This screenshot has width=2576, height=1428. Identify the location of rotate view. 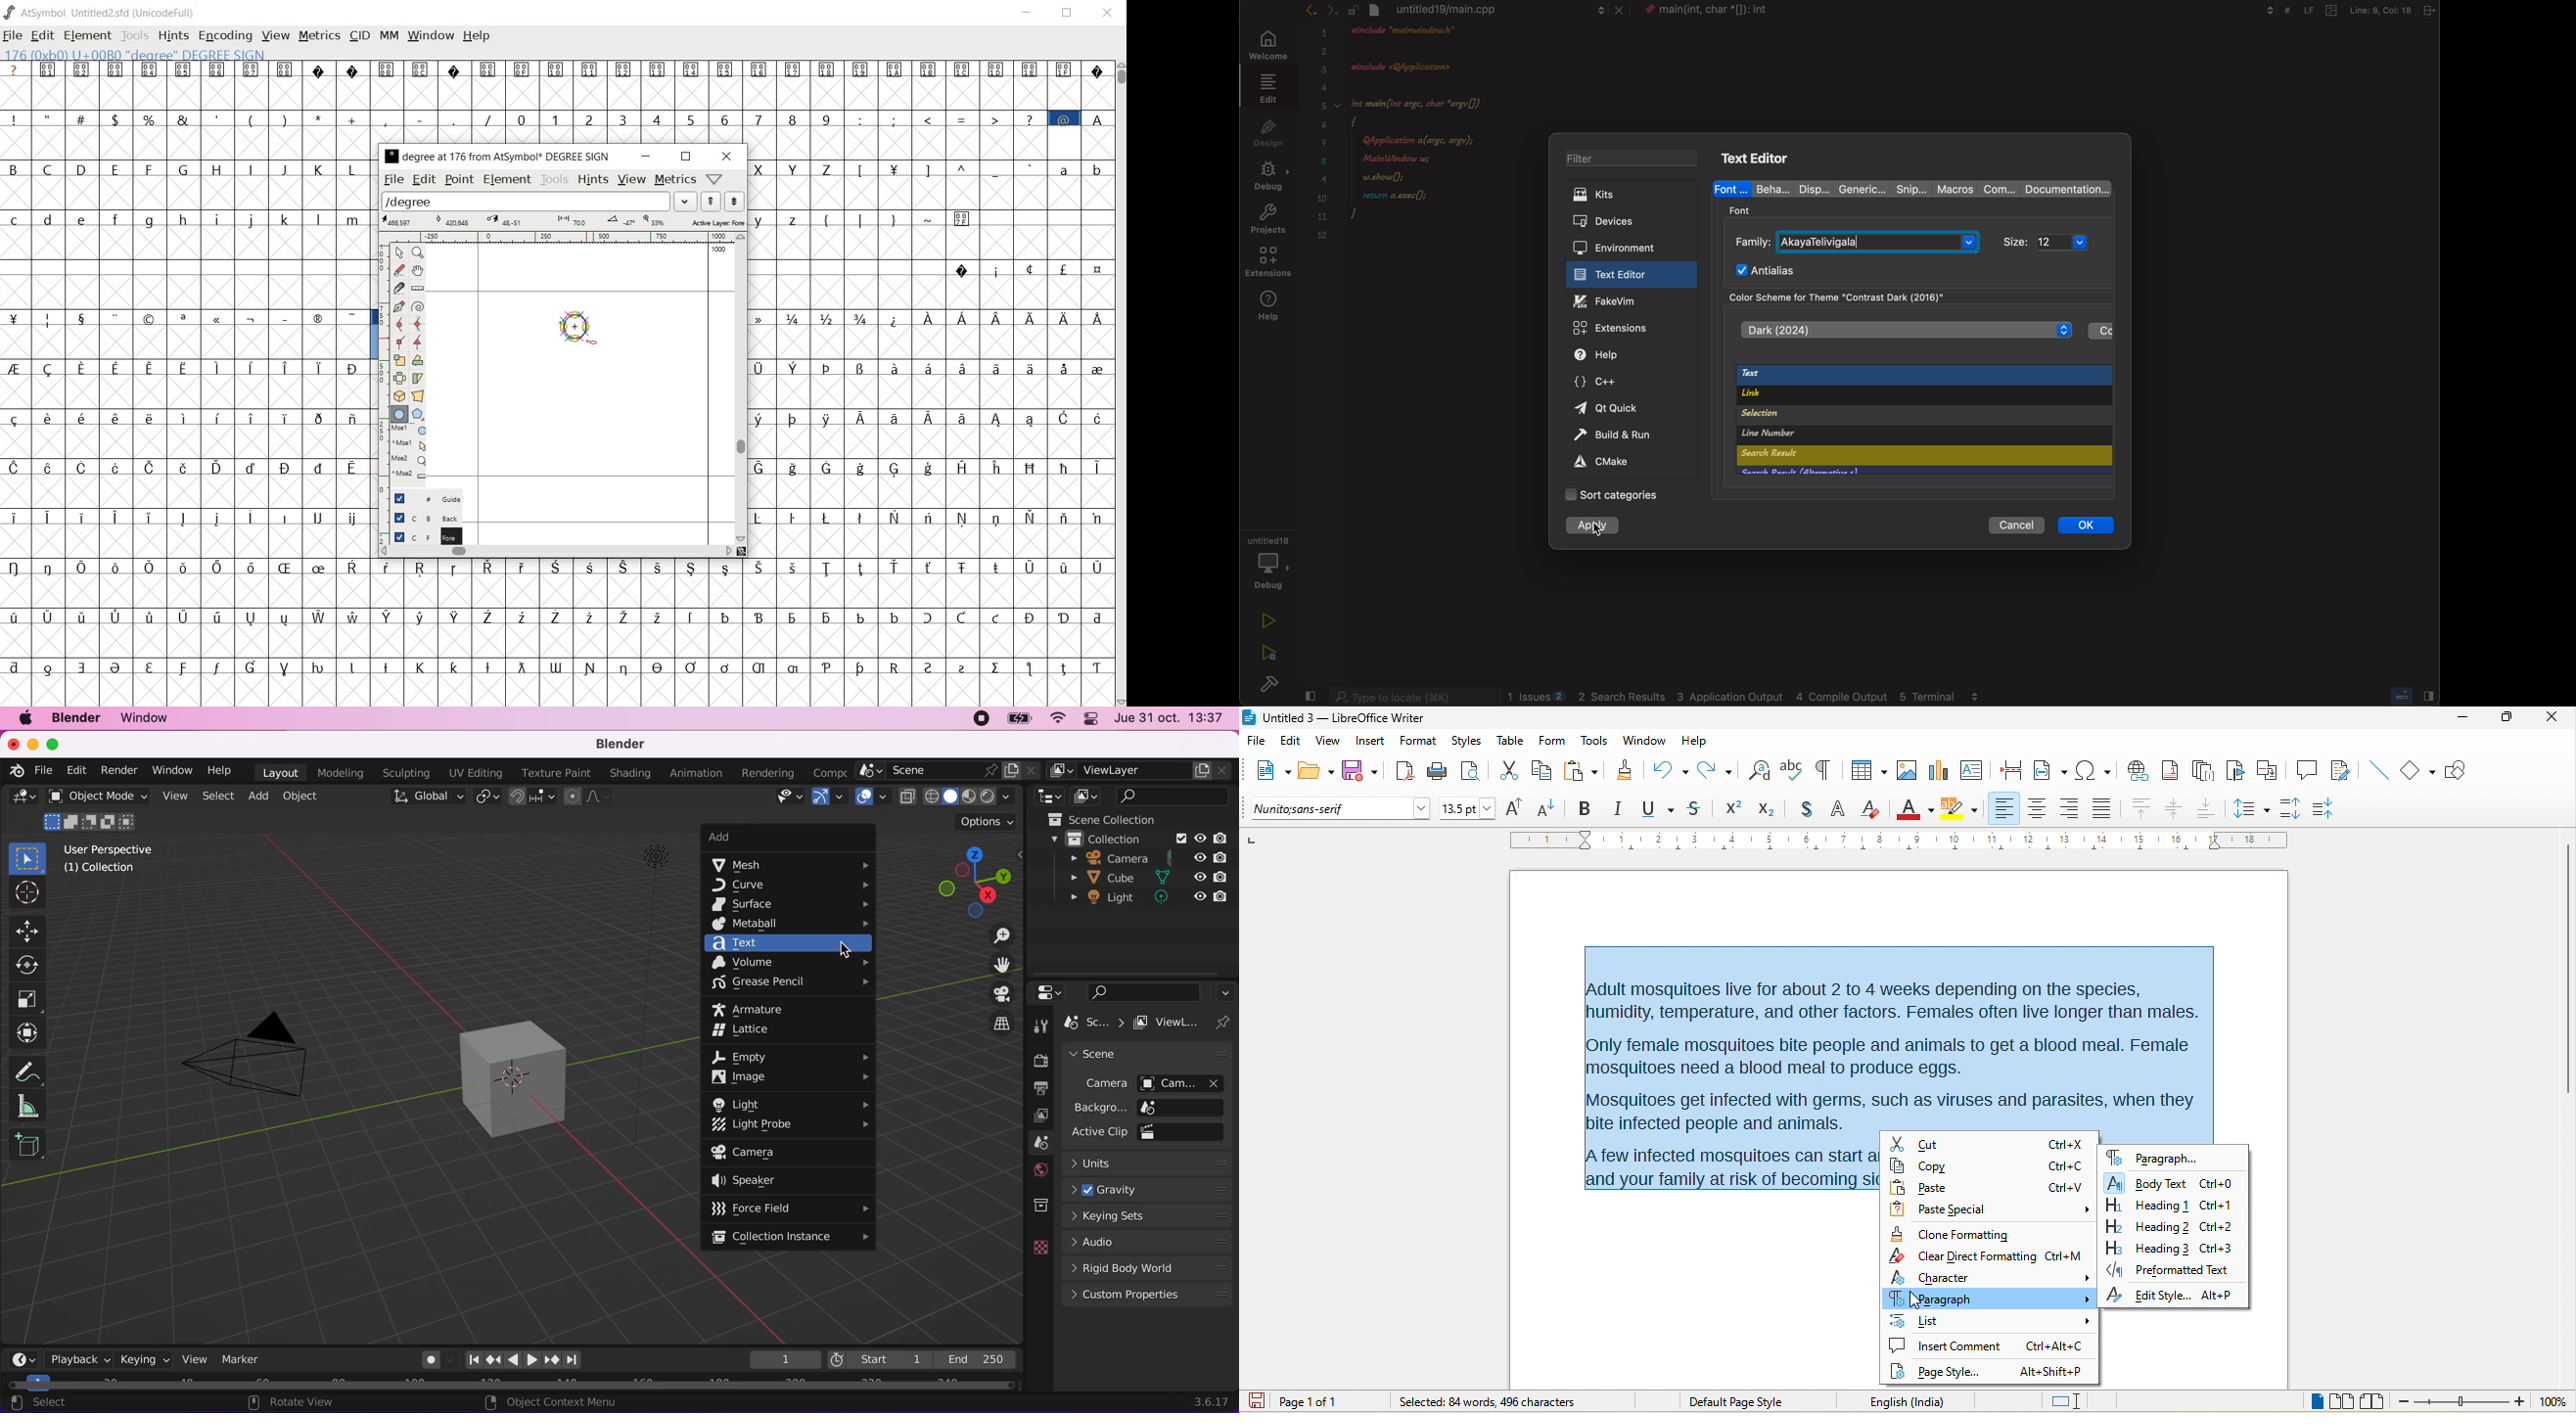
(292, 1403).